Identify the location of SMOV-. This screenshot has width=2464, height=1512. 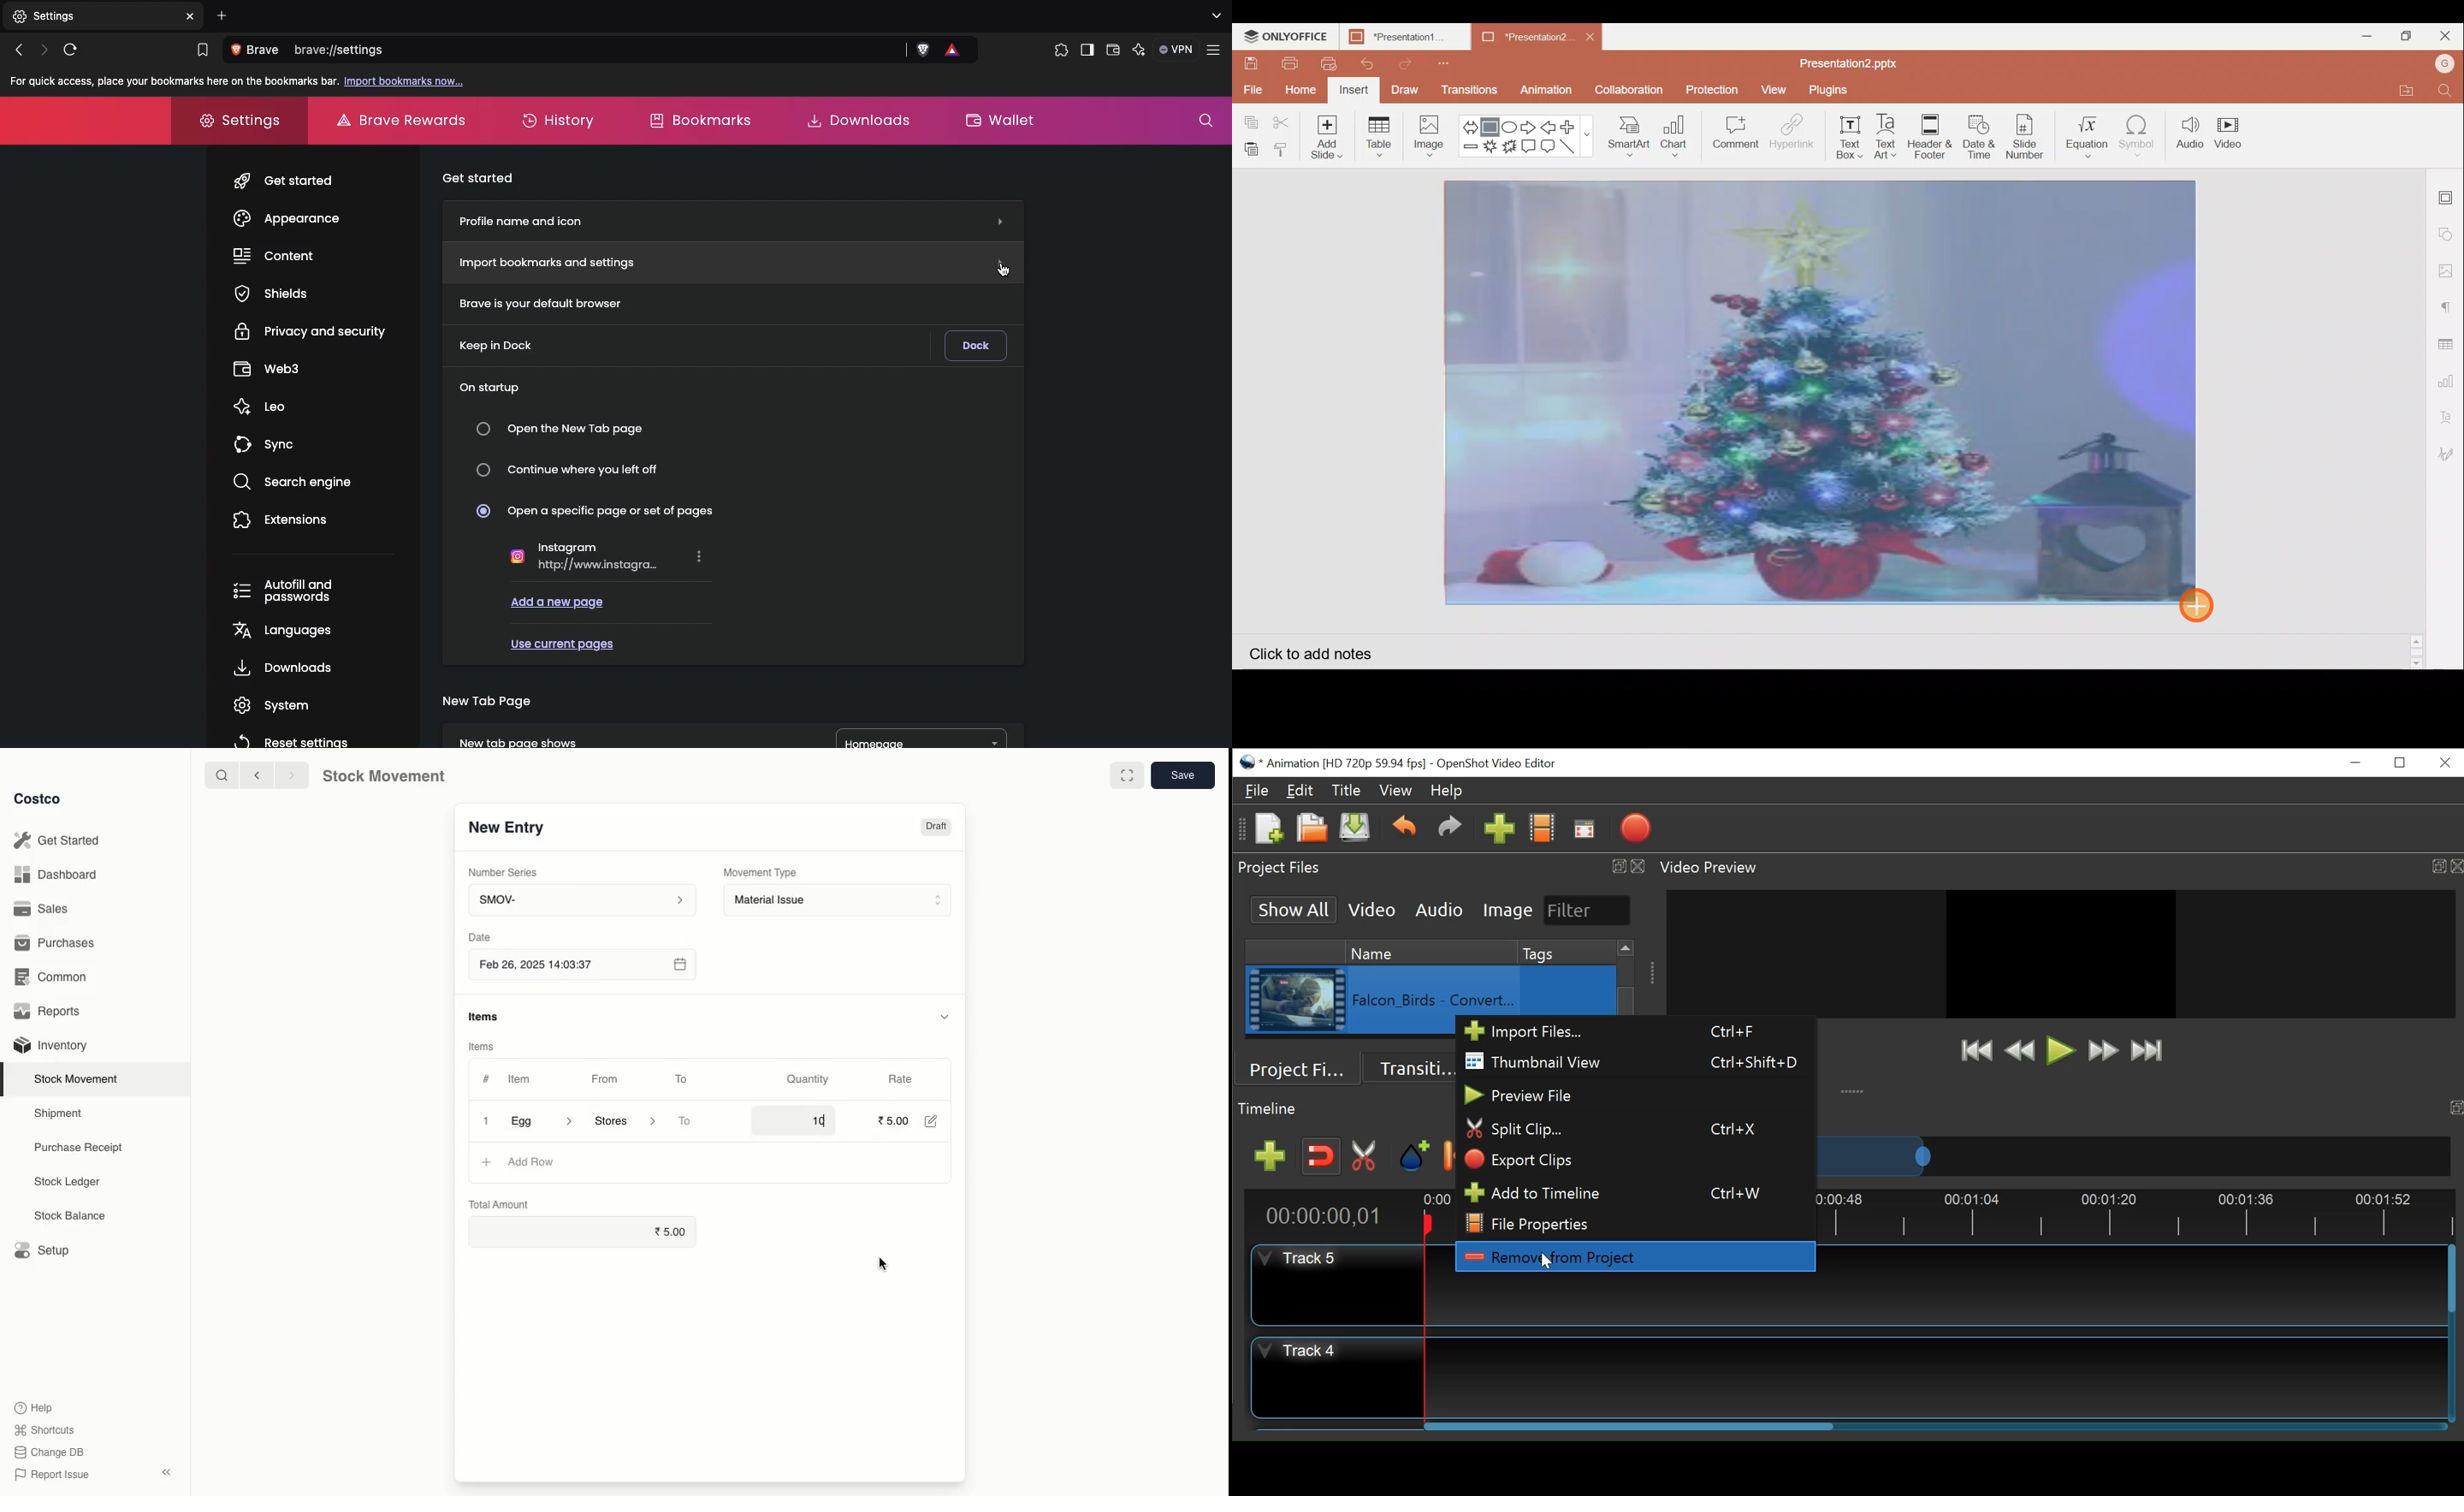
(582, 899).